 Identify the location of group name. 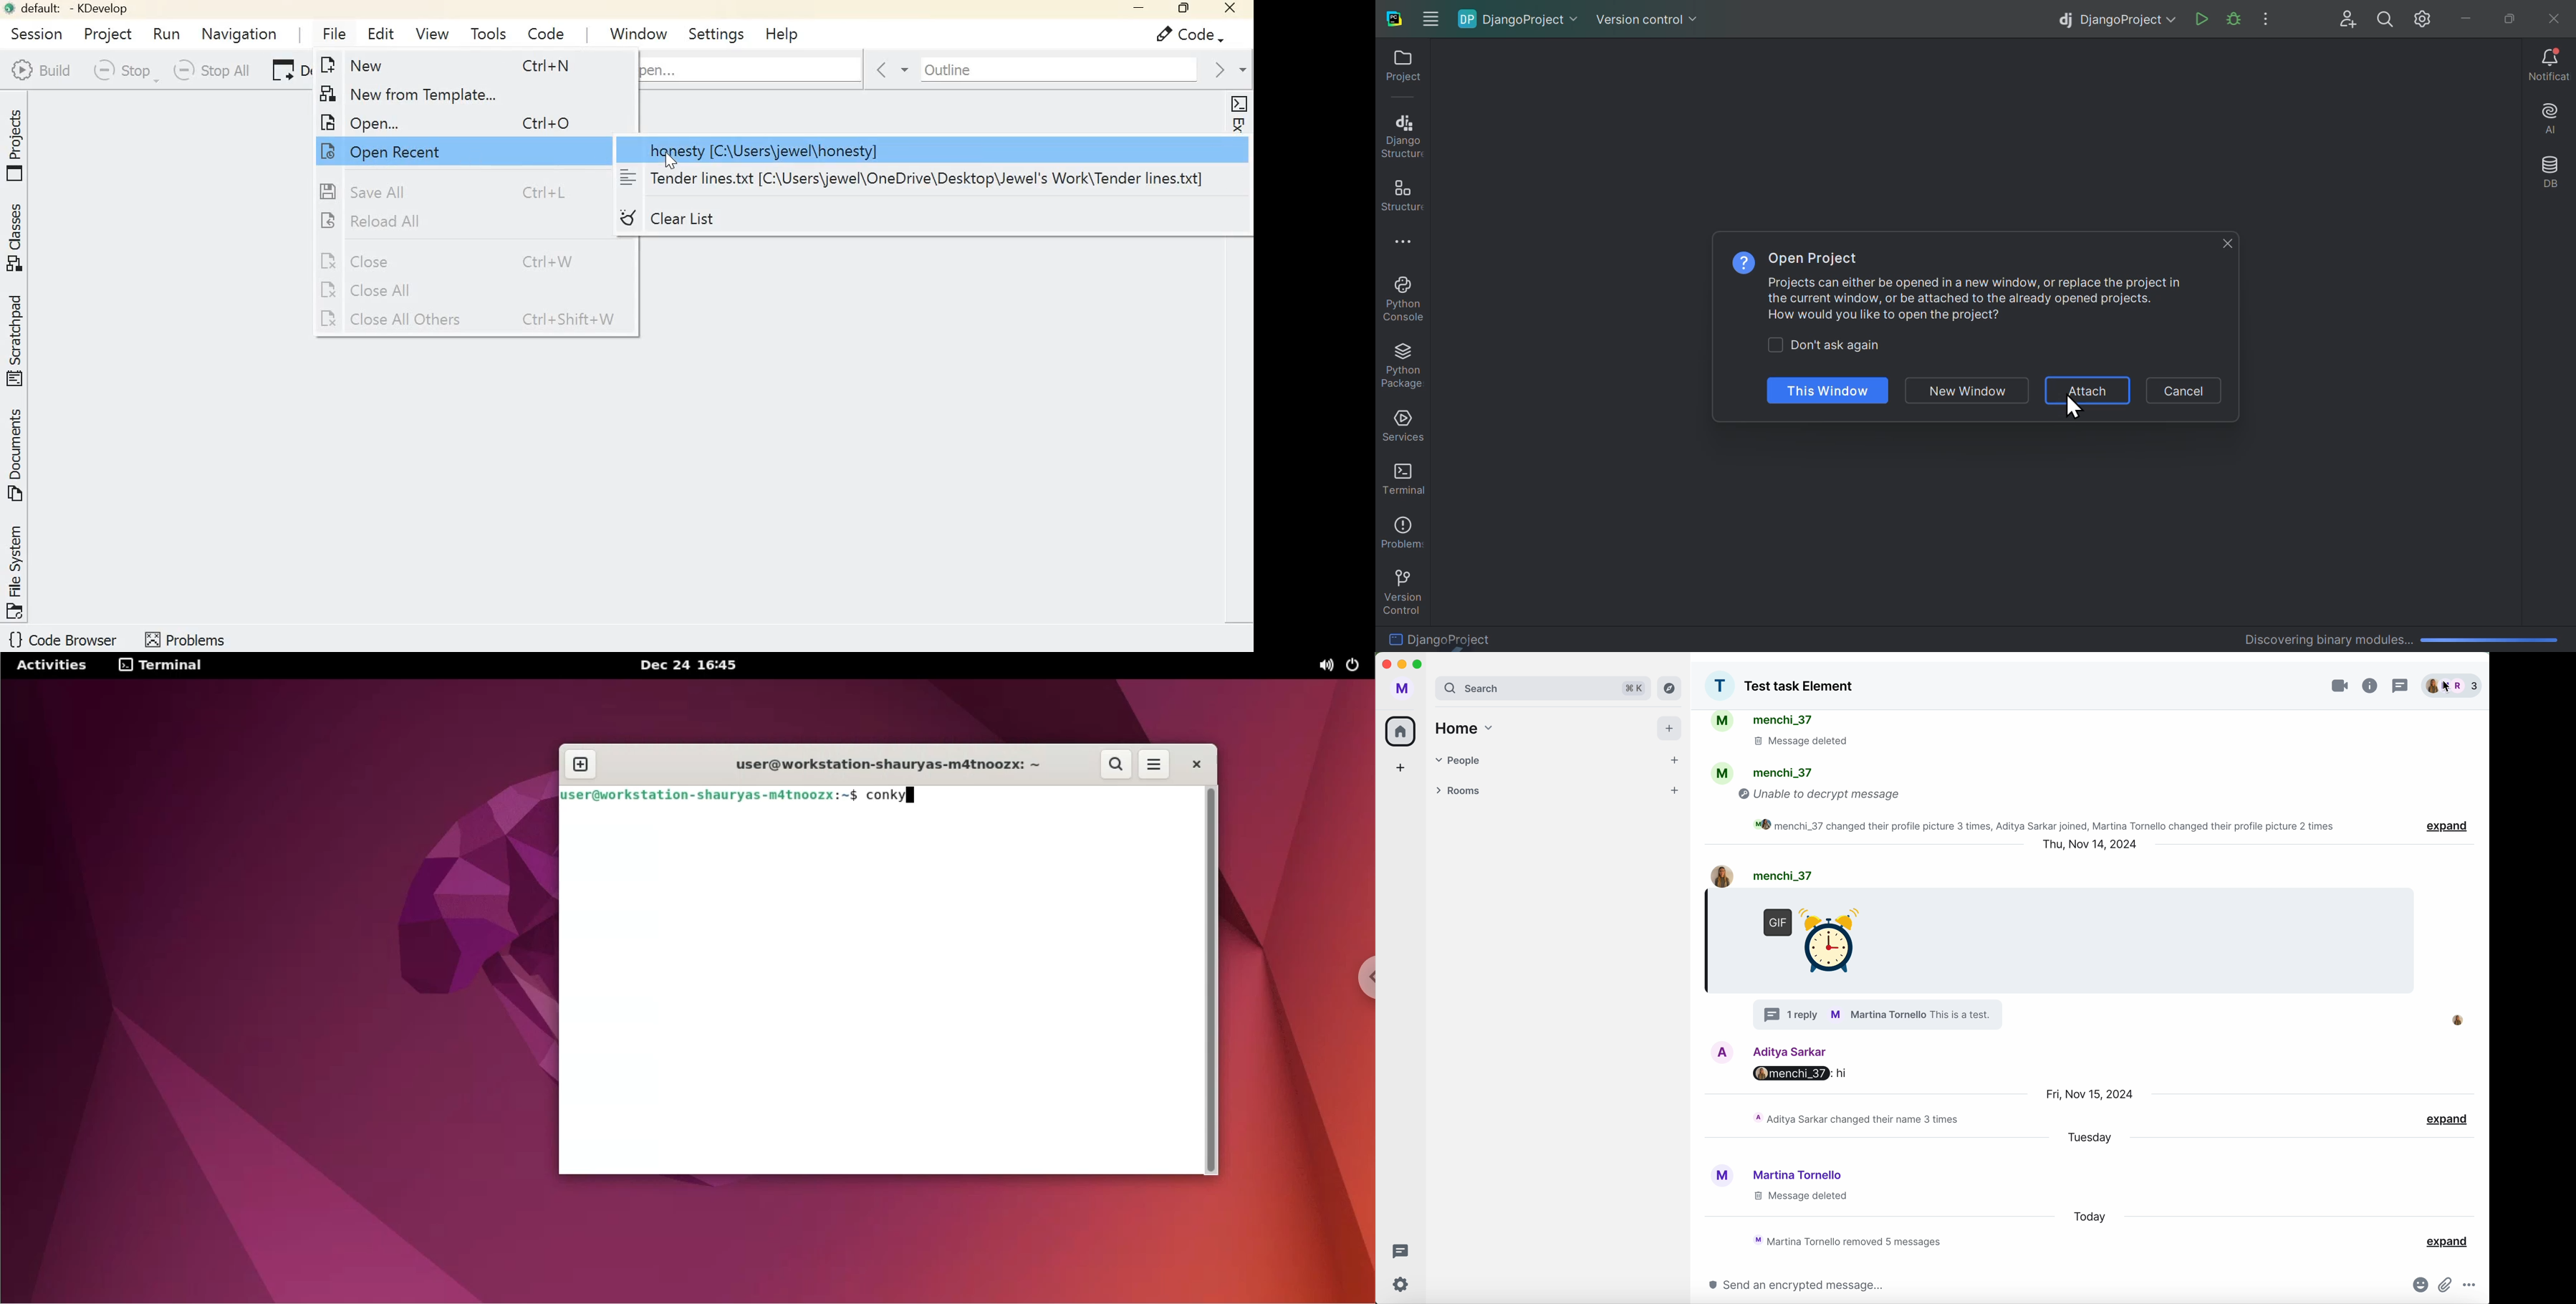
(1800, 688).